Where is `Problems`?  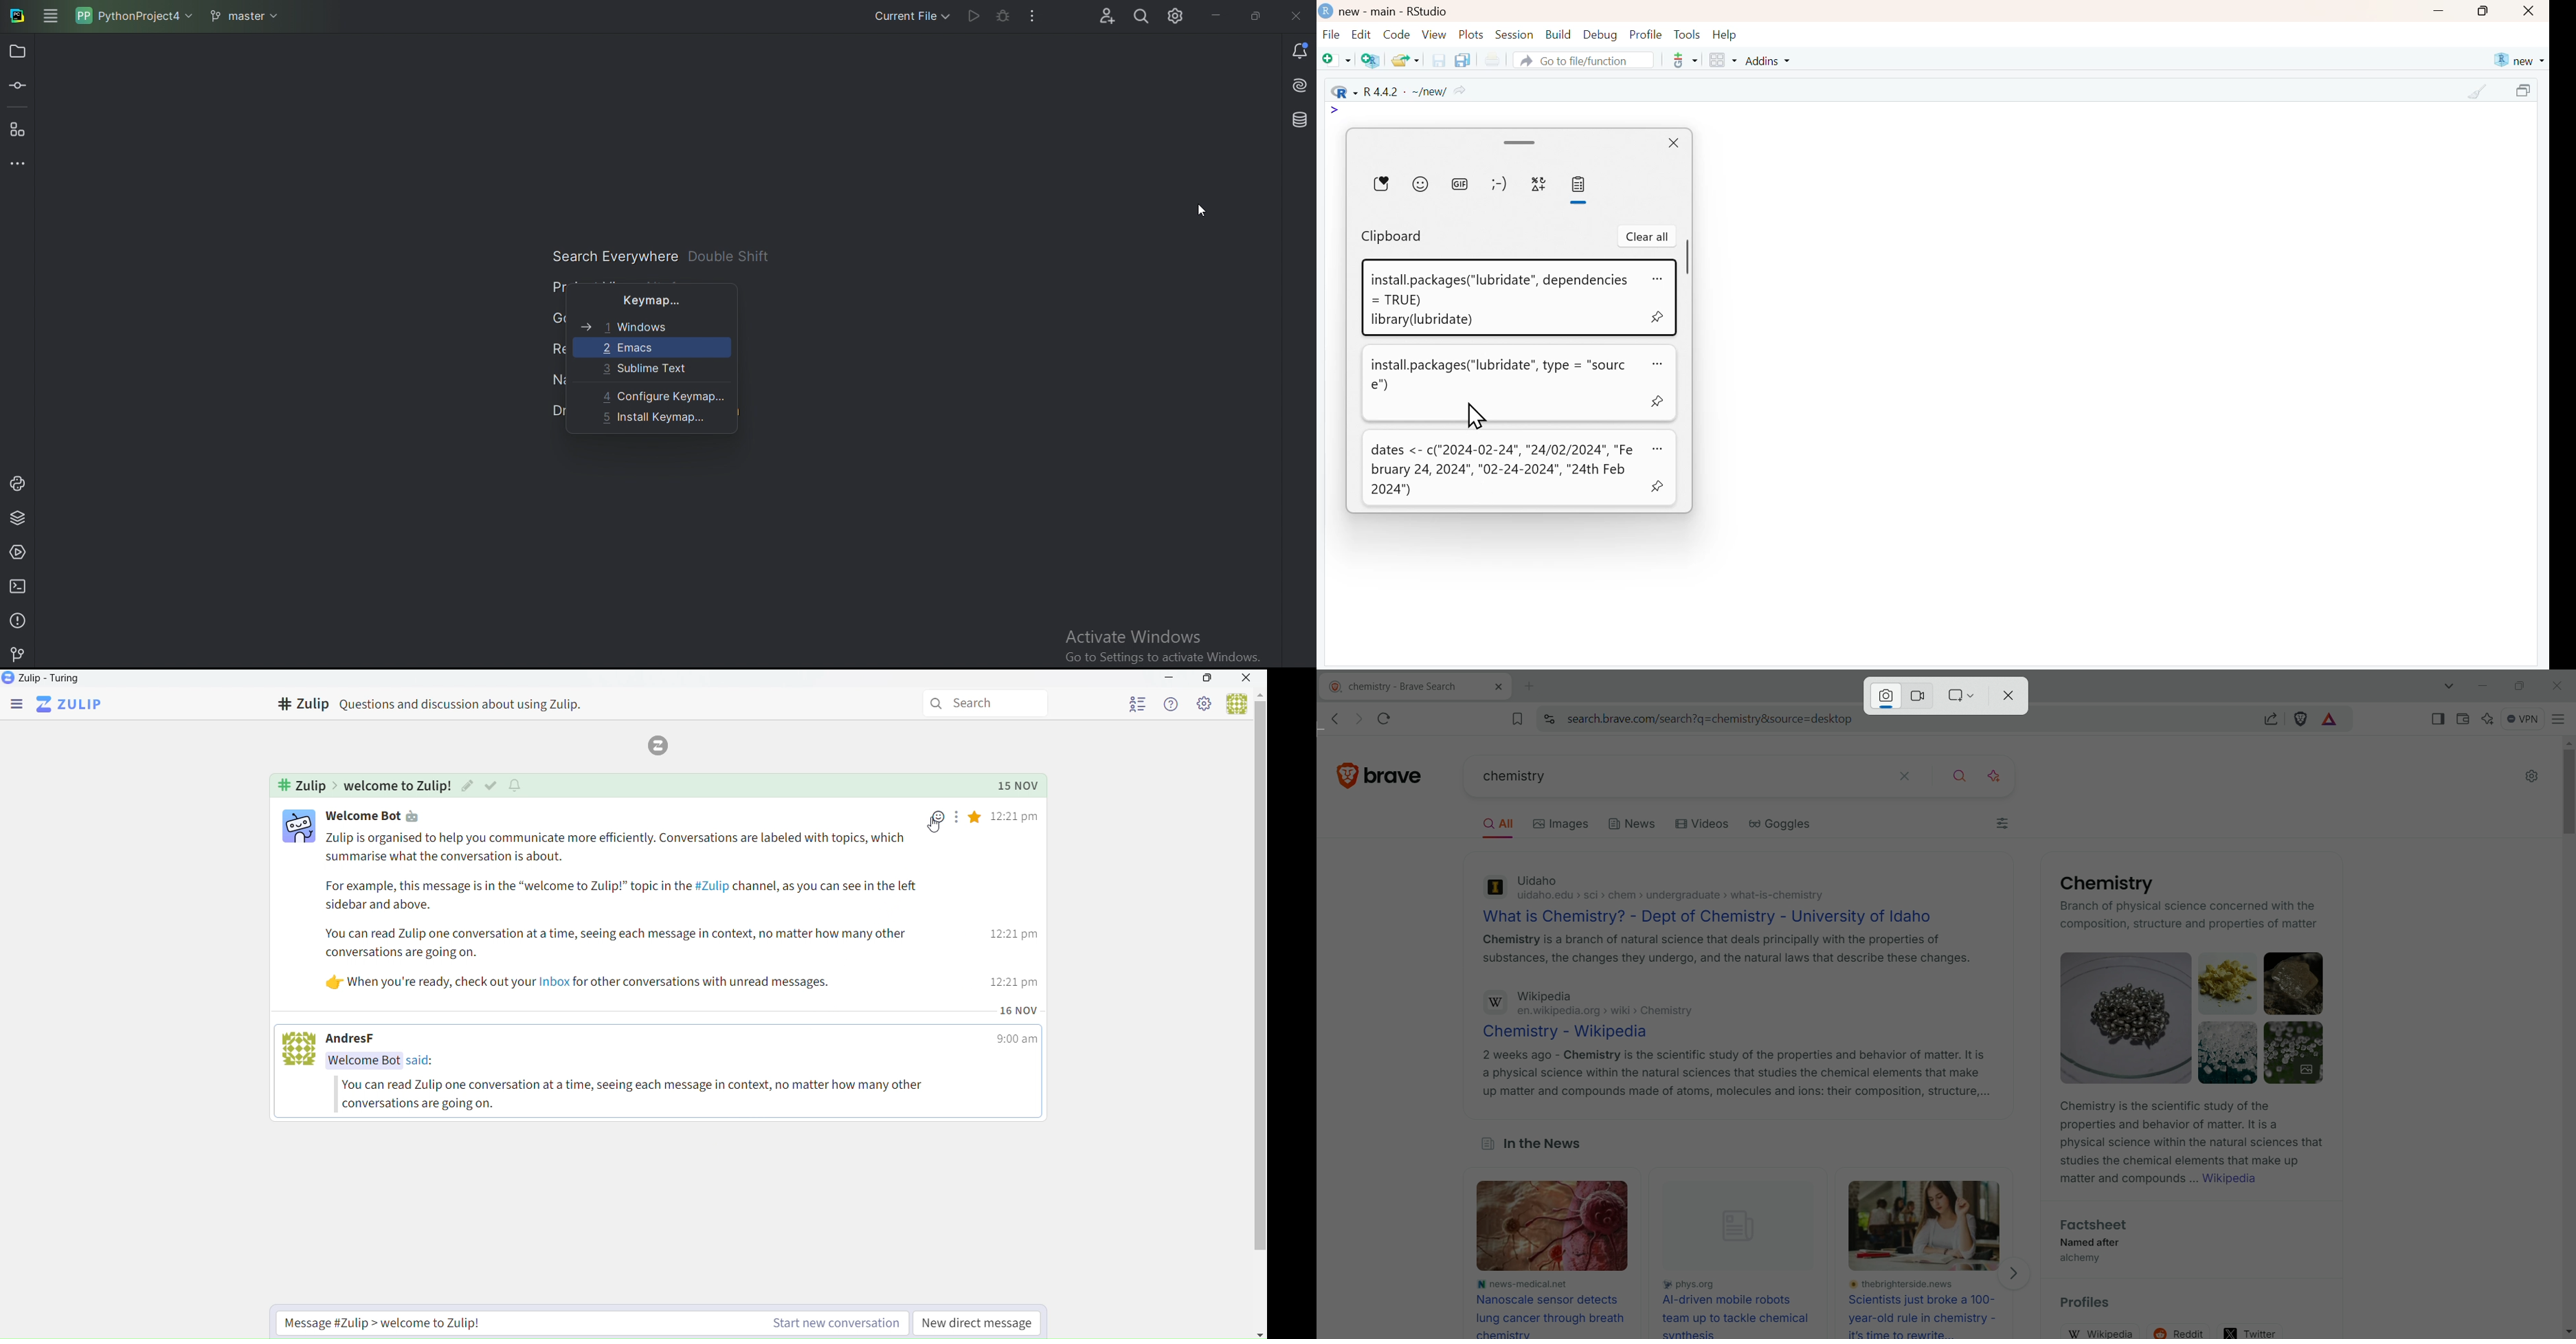 Problems is located at coordinates (18, 620).